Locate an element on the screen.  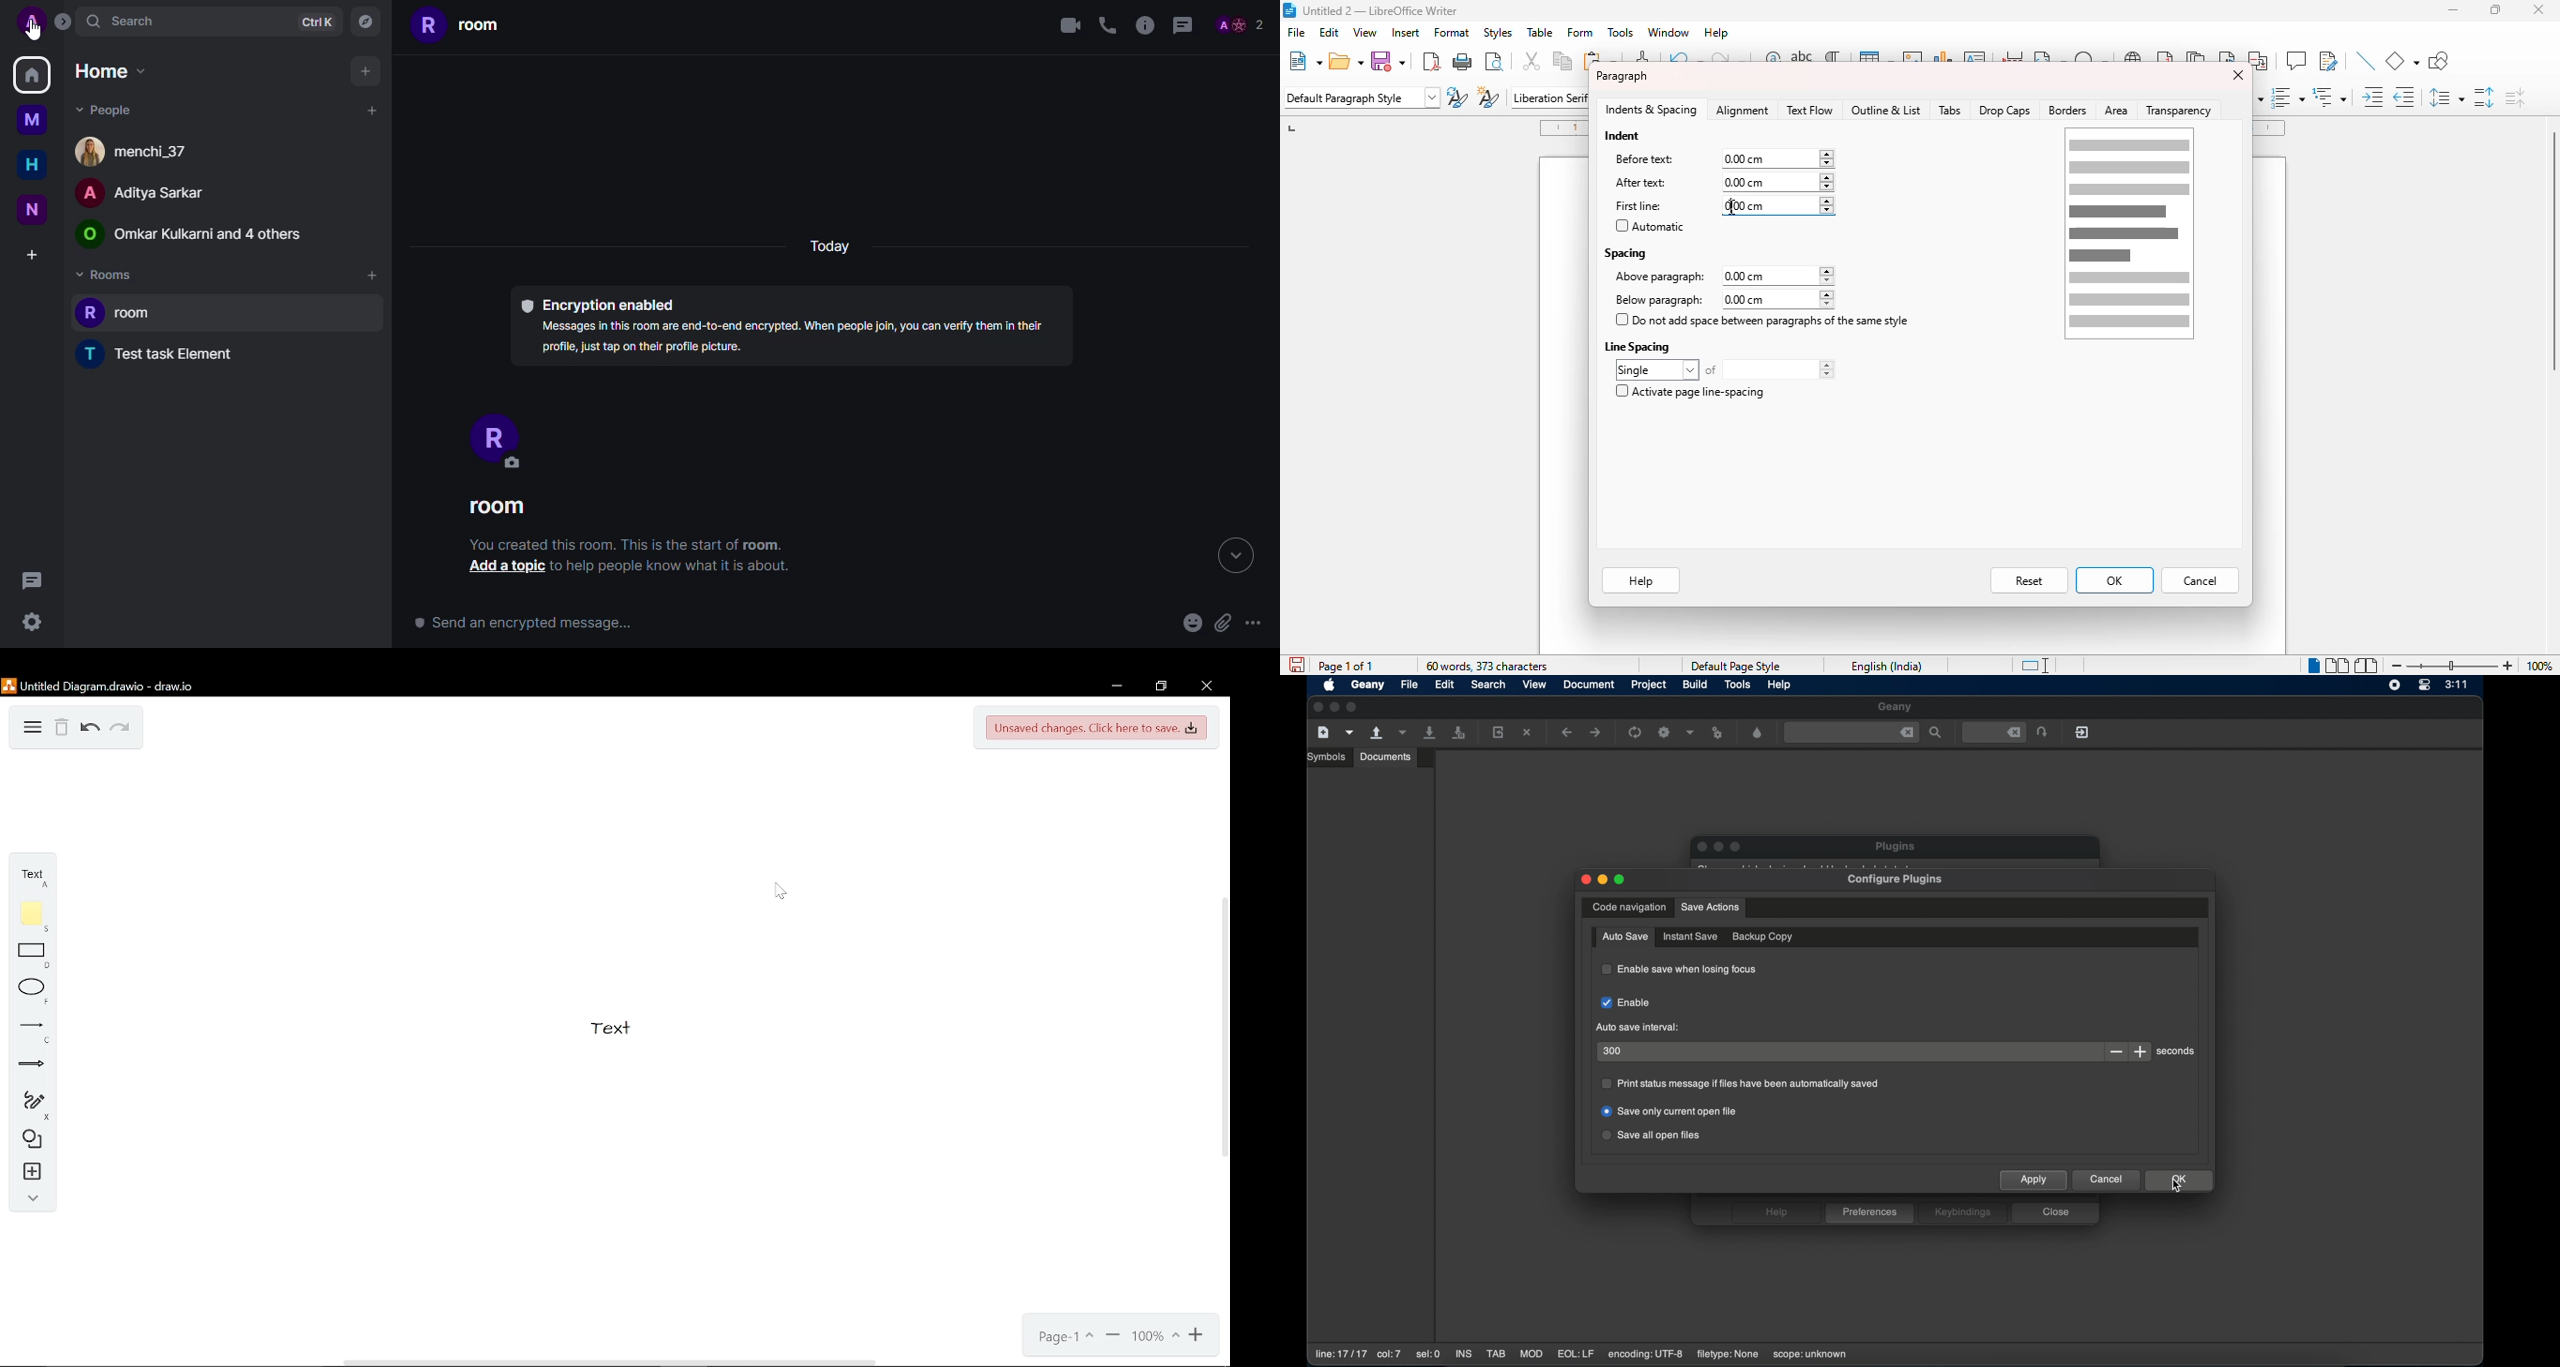
show draw functions is located at coordinates (2438, 61).